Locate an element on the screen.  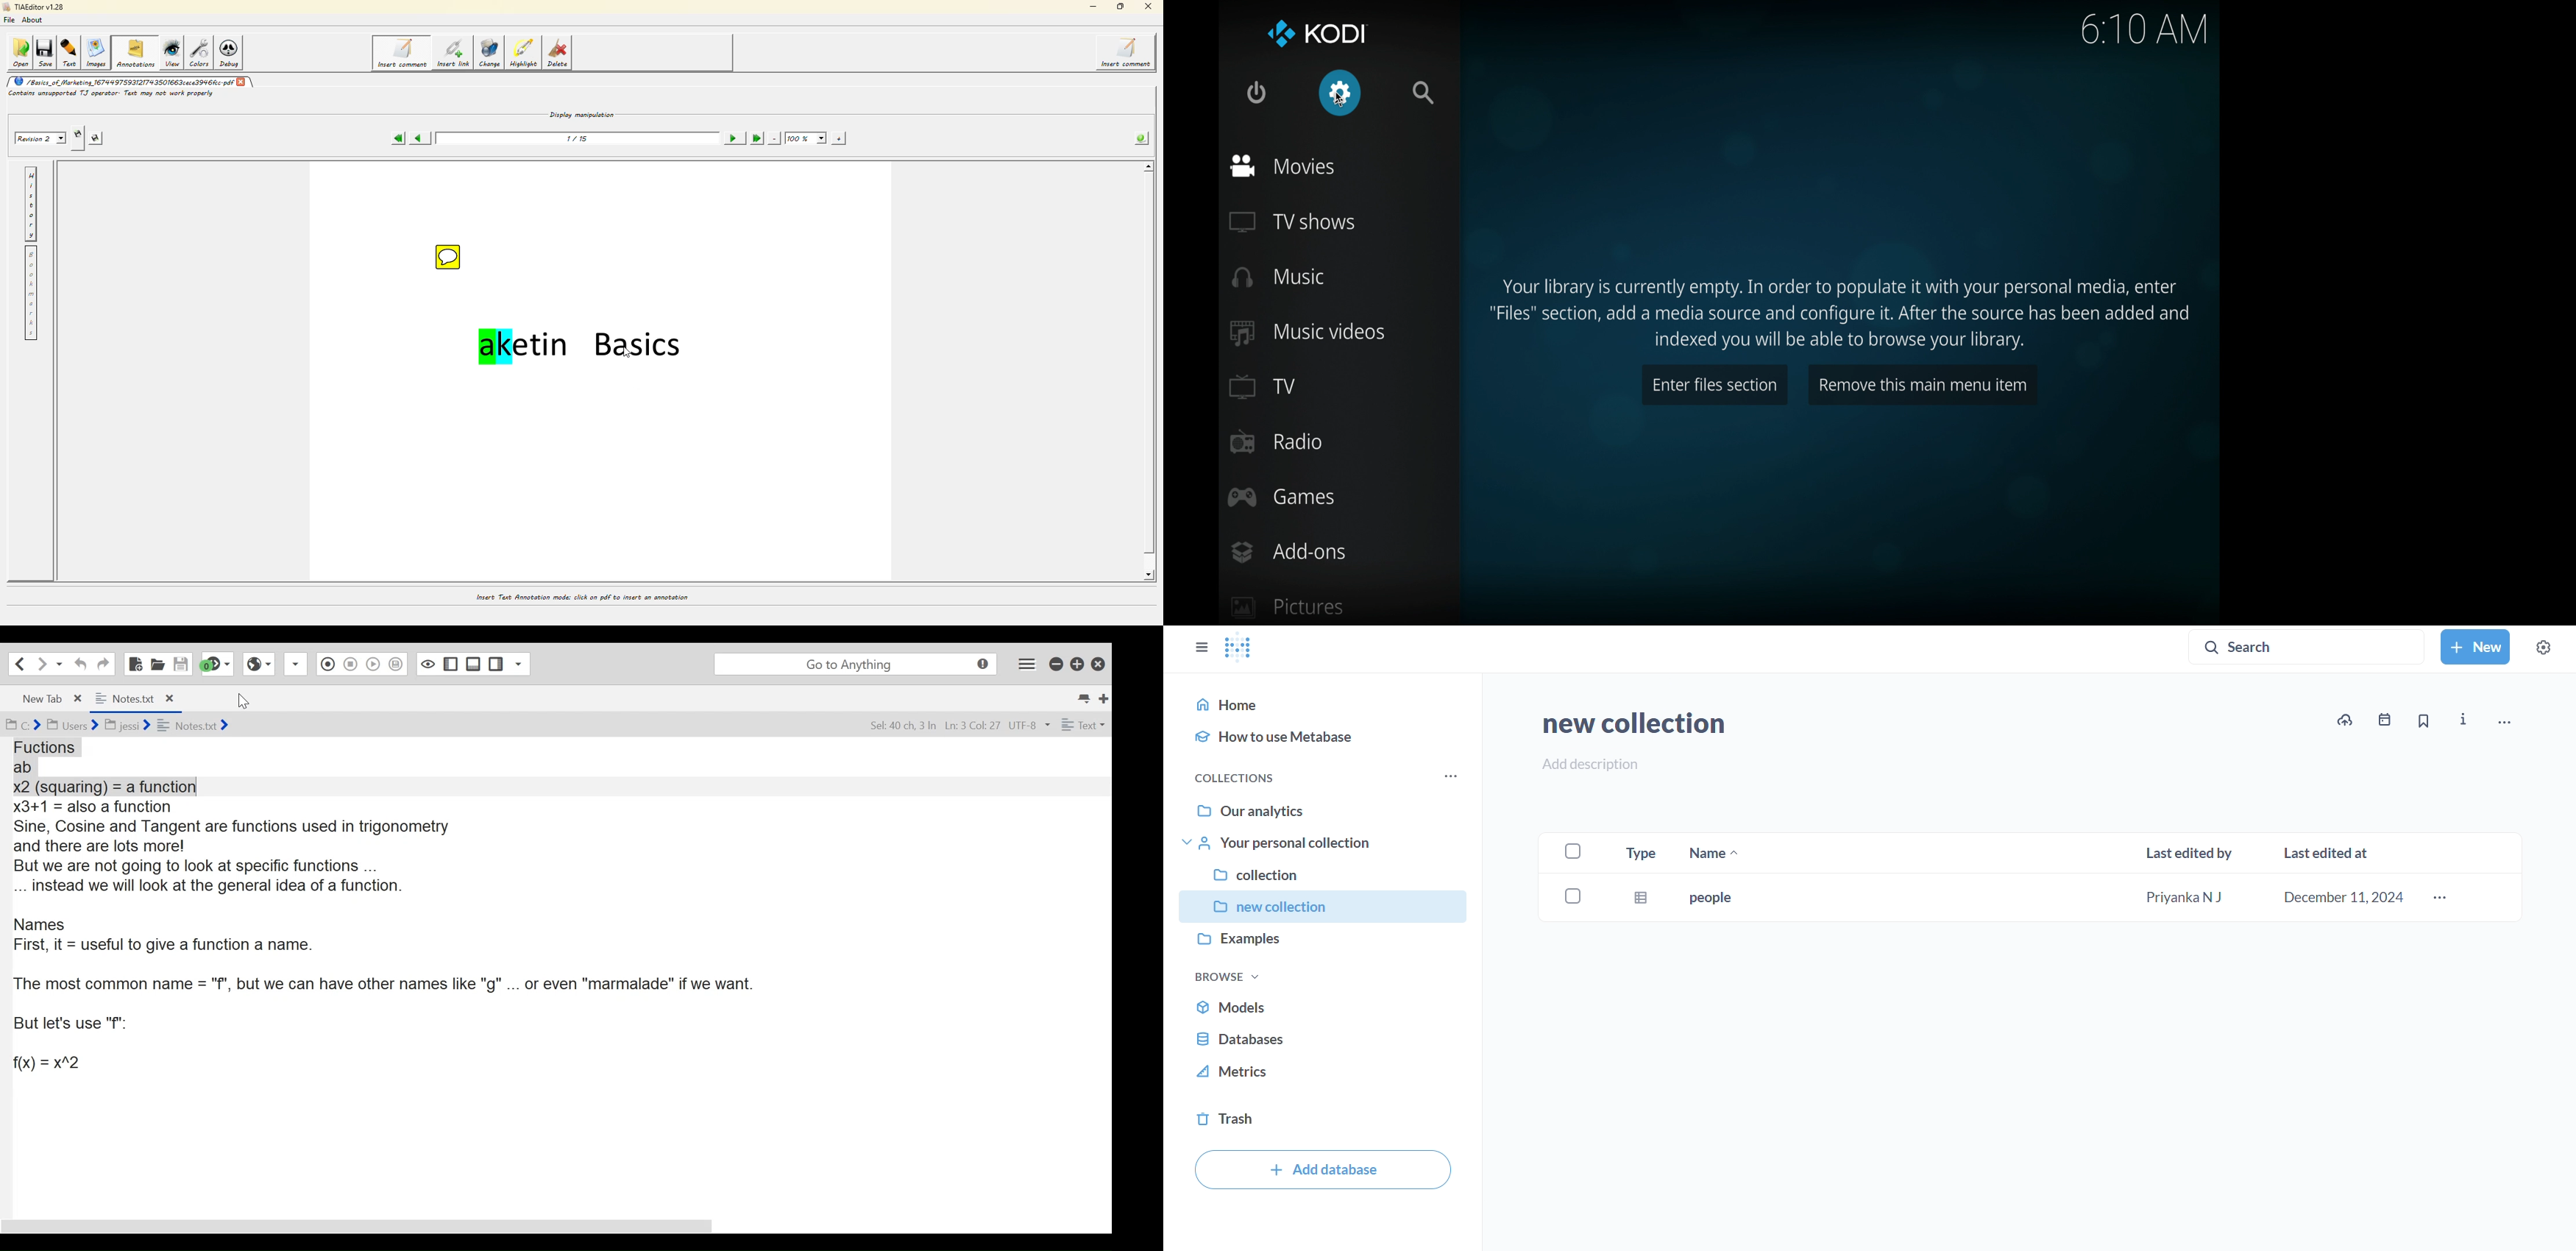
pictures is located at coordinates (1288, 606).